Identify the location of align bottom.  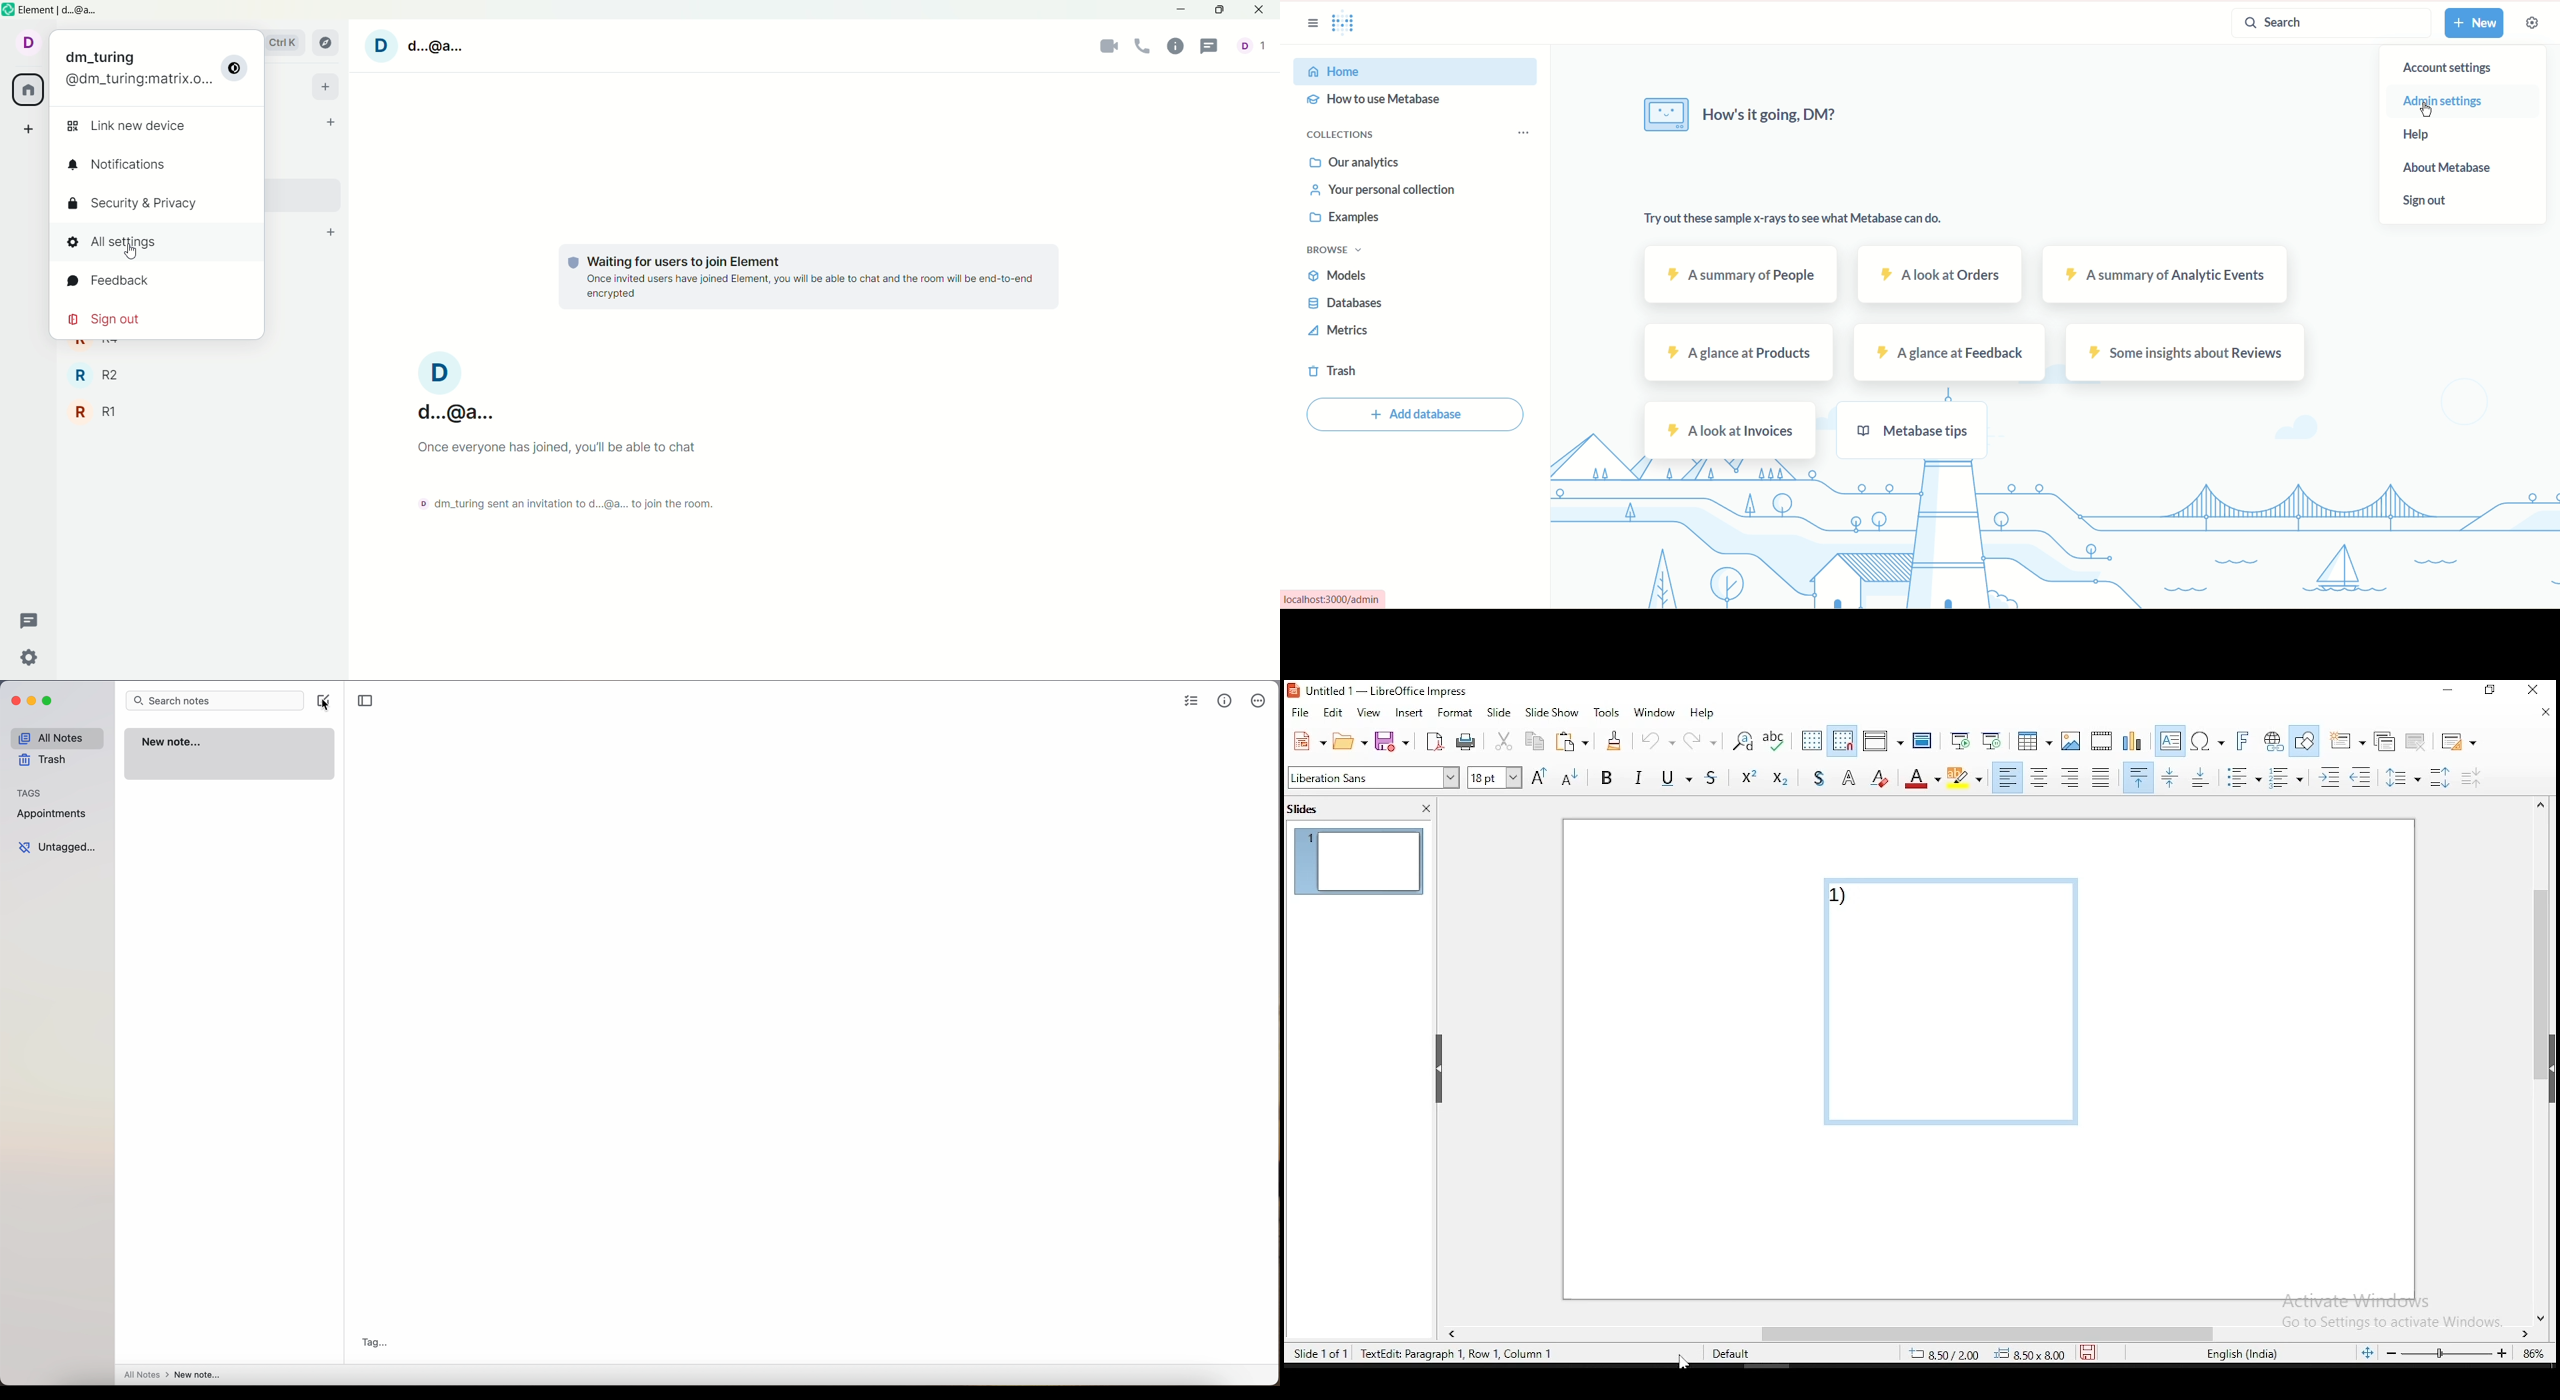
(2198, 779).